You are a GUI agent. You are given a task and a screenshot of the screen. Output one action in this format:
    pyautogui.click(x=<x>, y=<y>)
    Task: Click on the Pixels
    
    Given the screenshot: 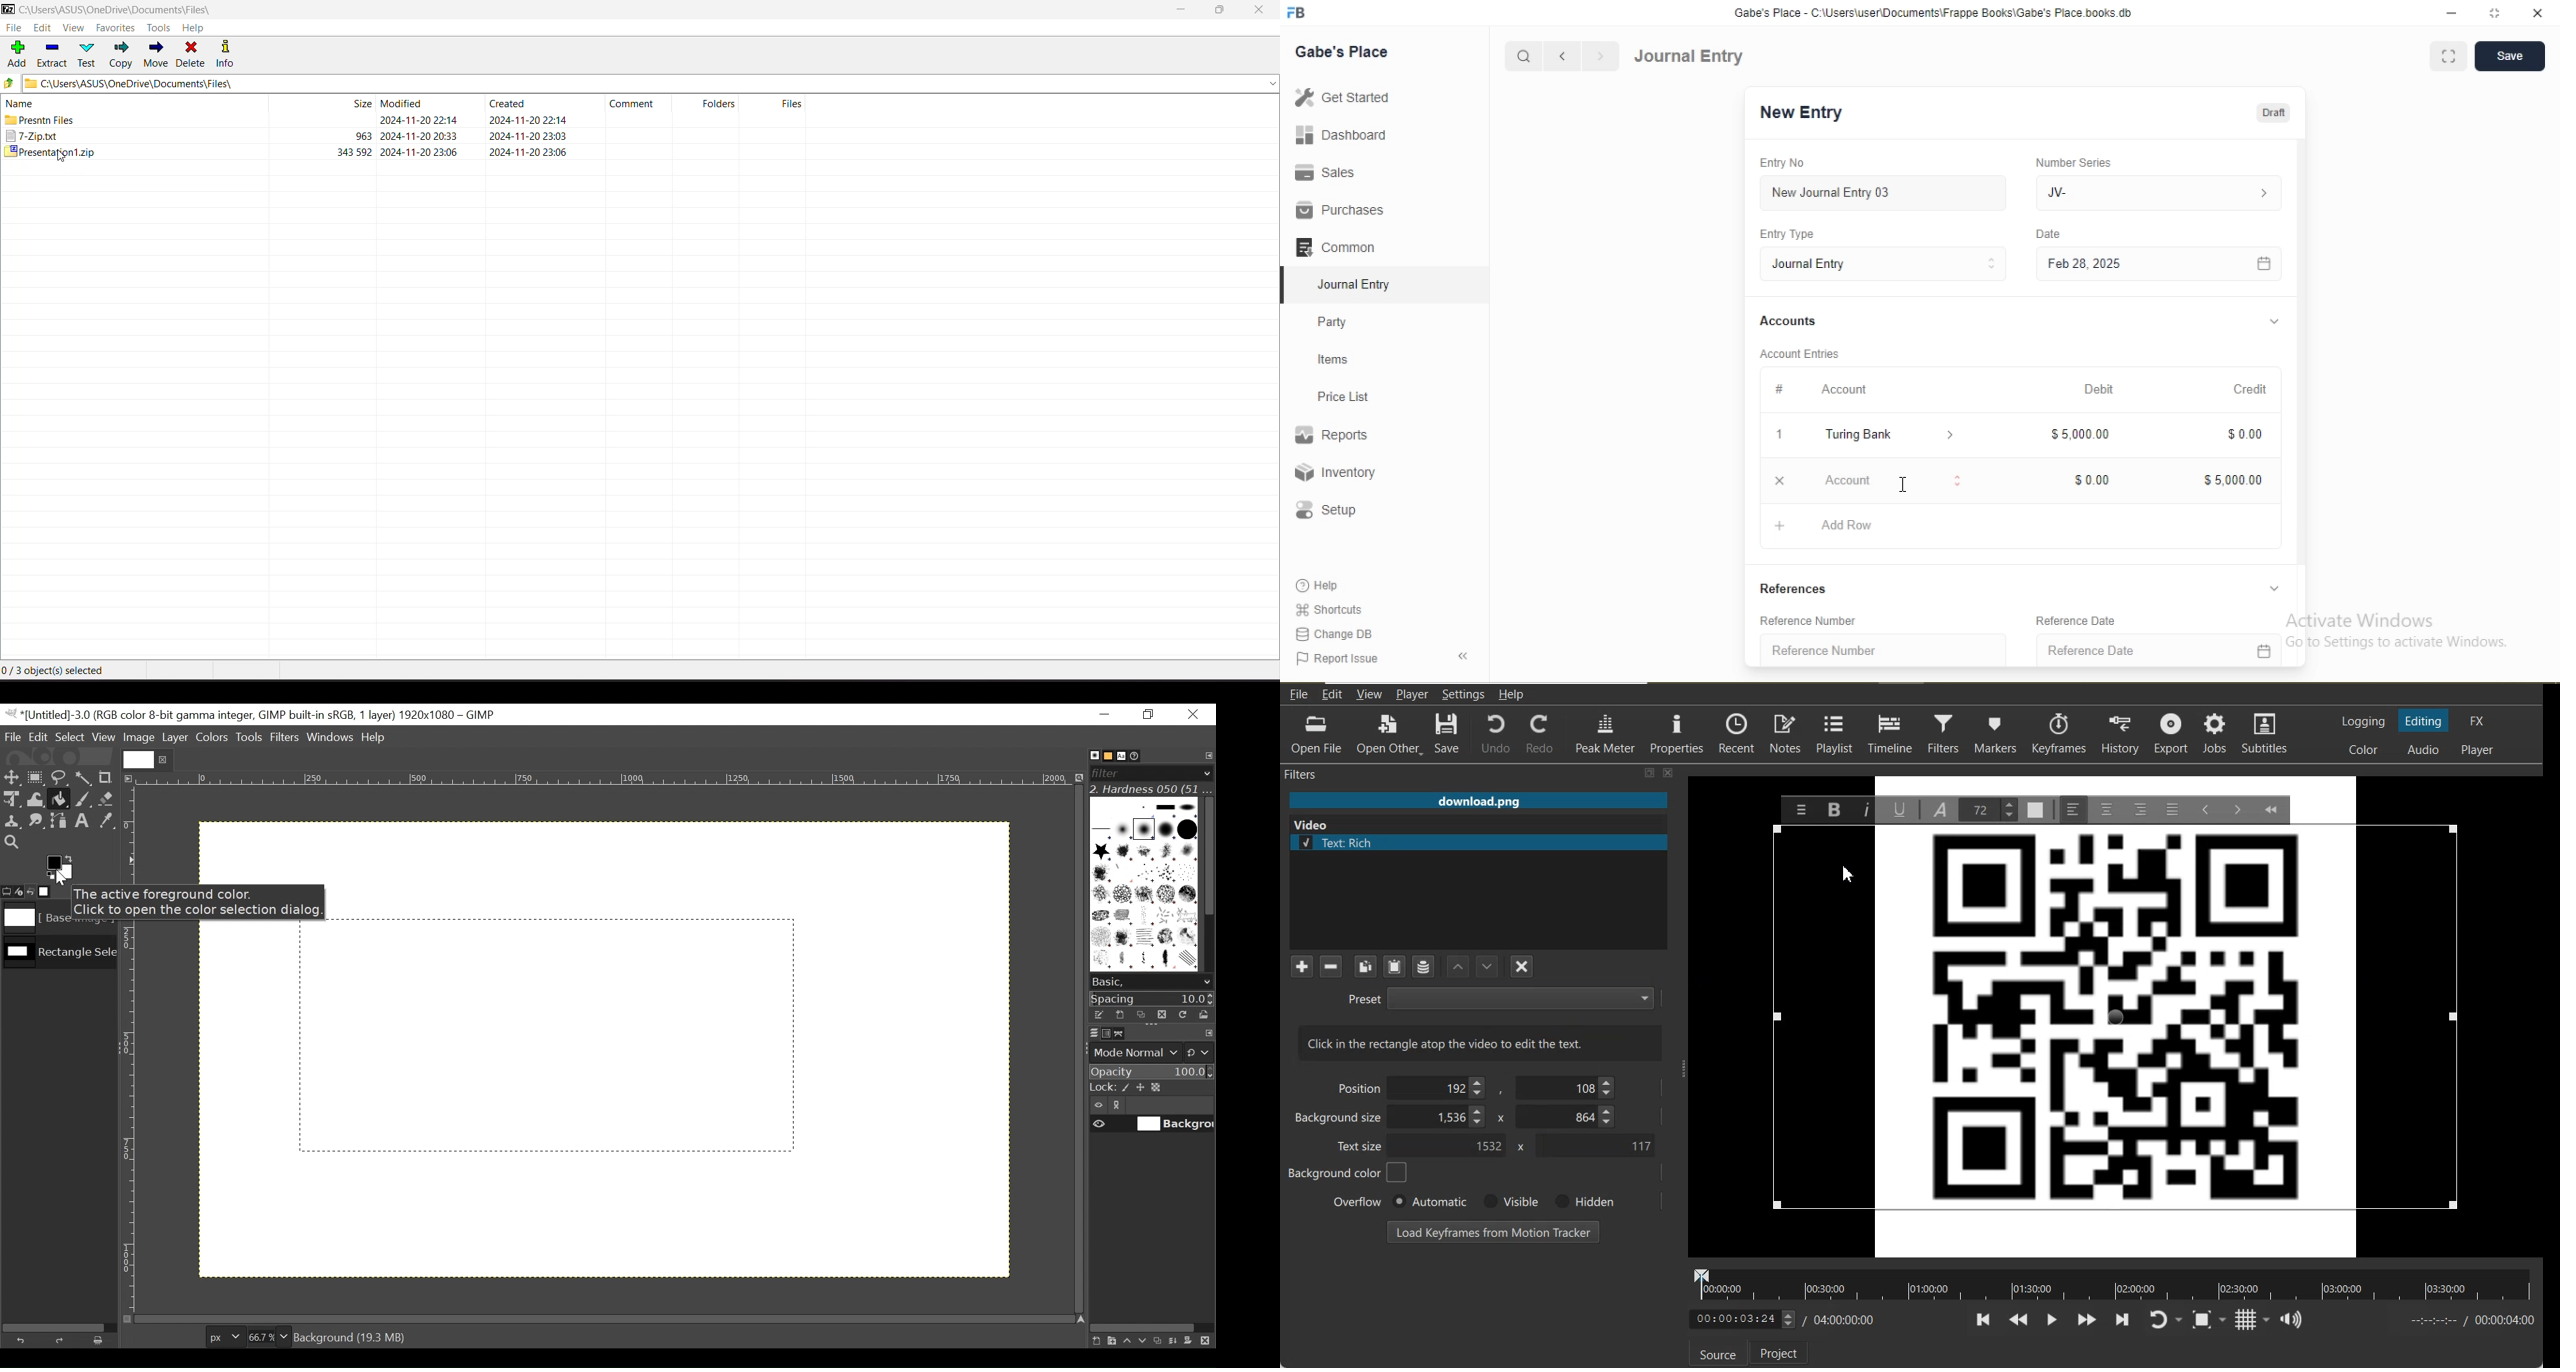 What is the action you would take?
    pyautogui.click(x=222, y=1334)
    